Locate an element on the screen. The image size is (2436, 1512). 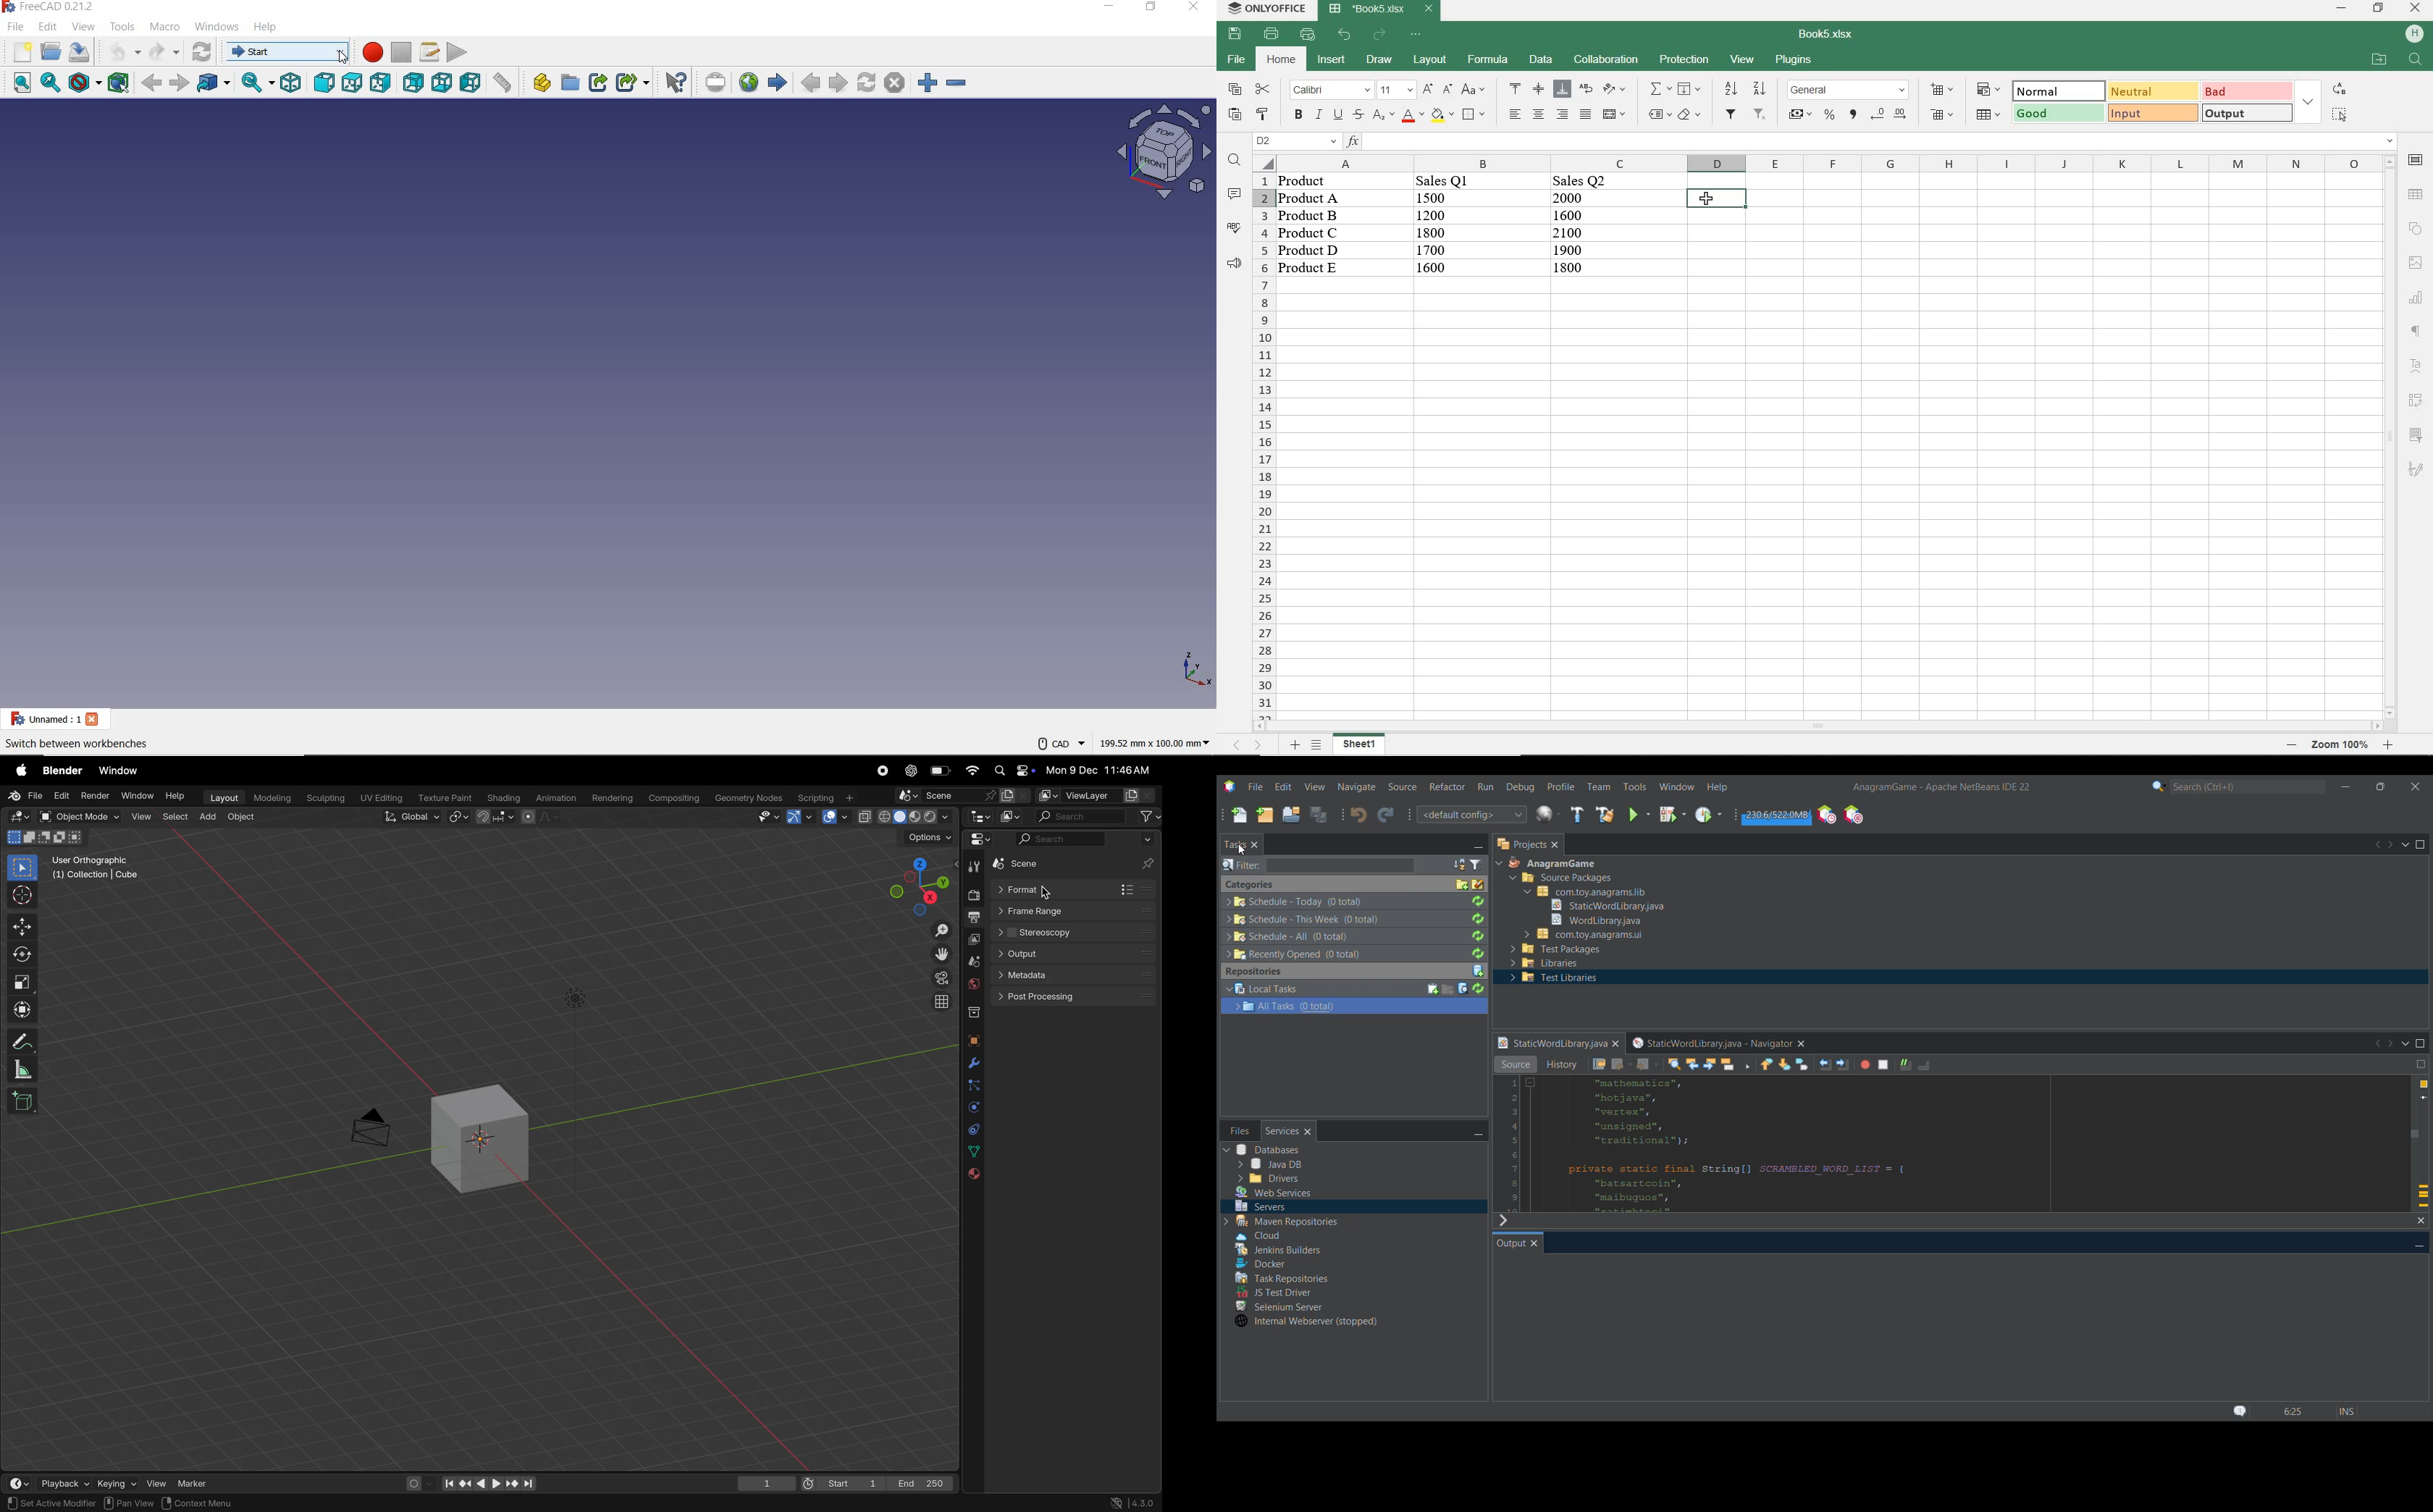
NEXT PAGE is located at coordinates (838, 83).